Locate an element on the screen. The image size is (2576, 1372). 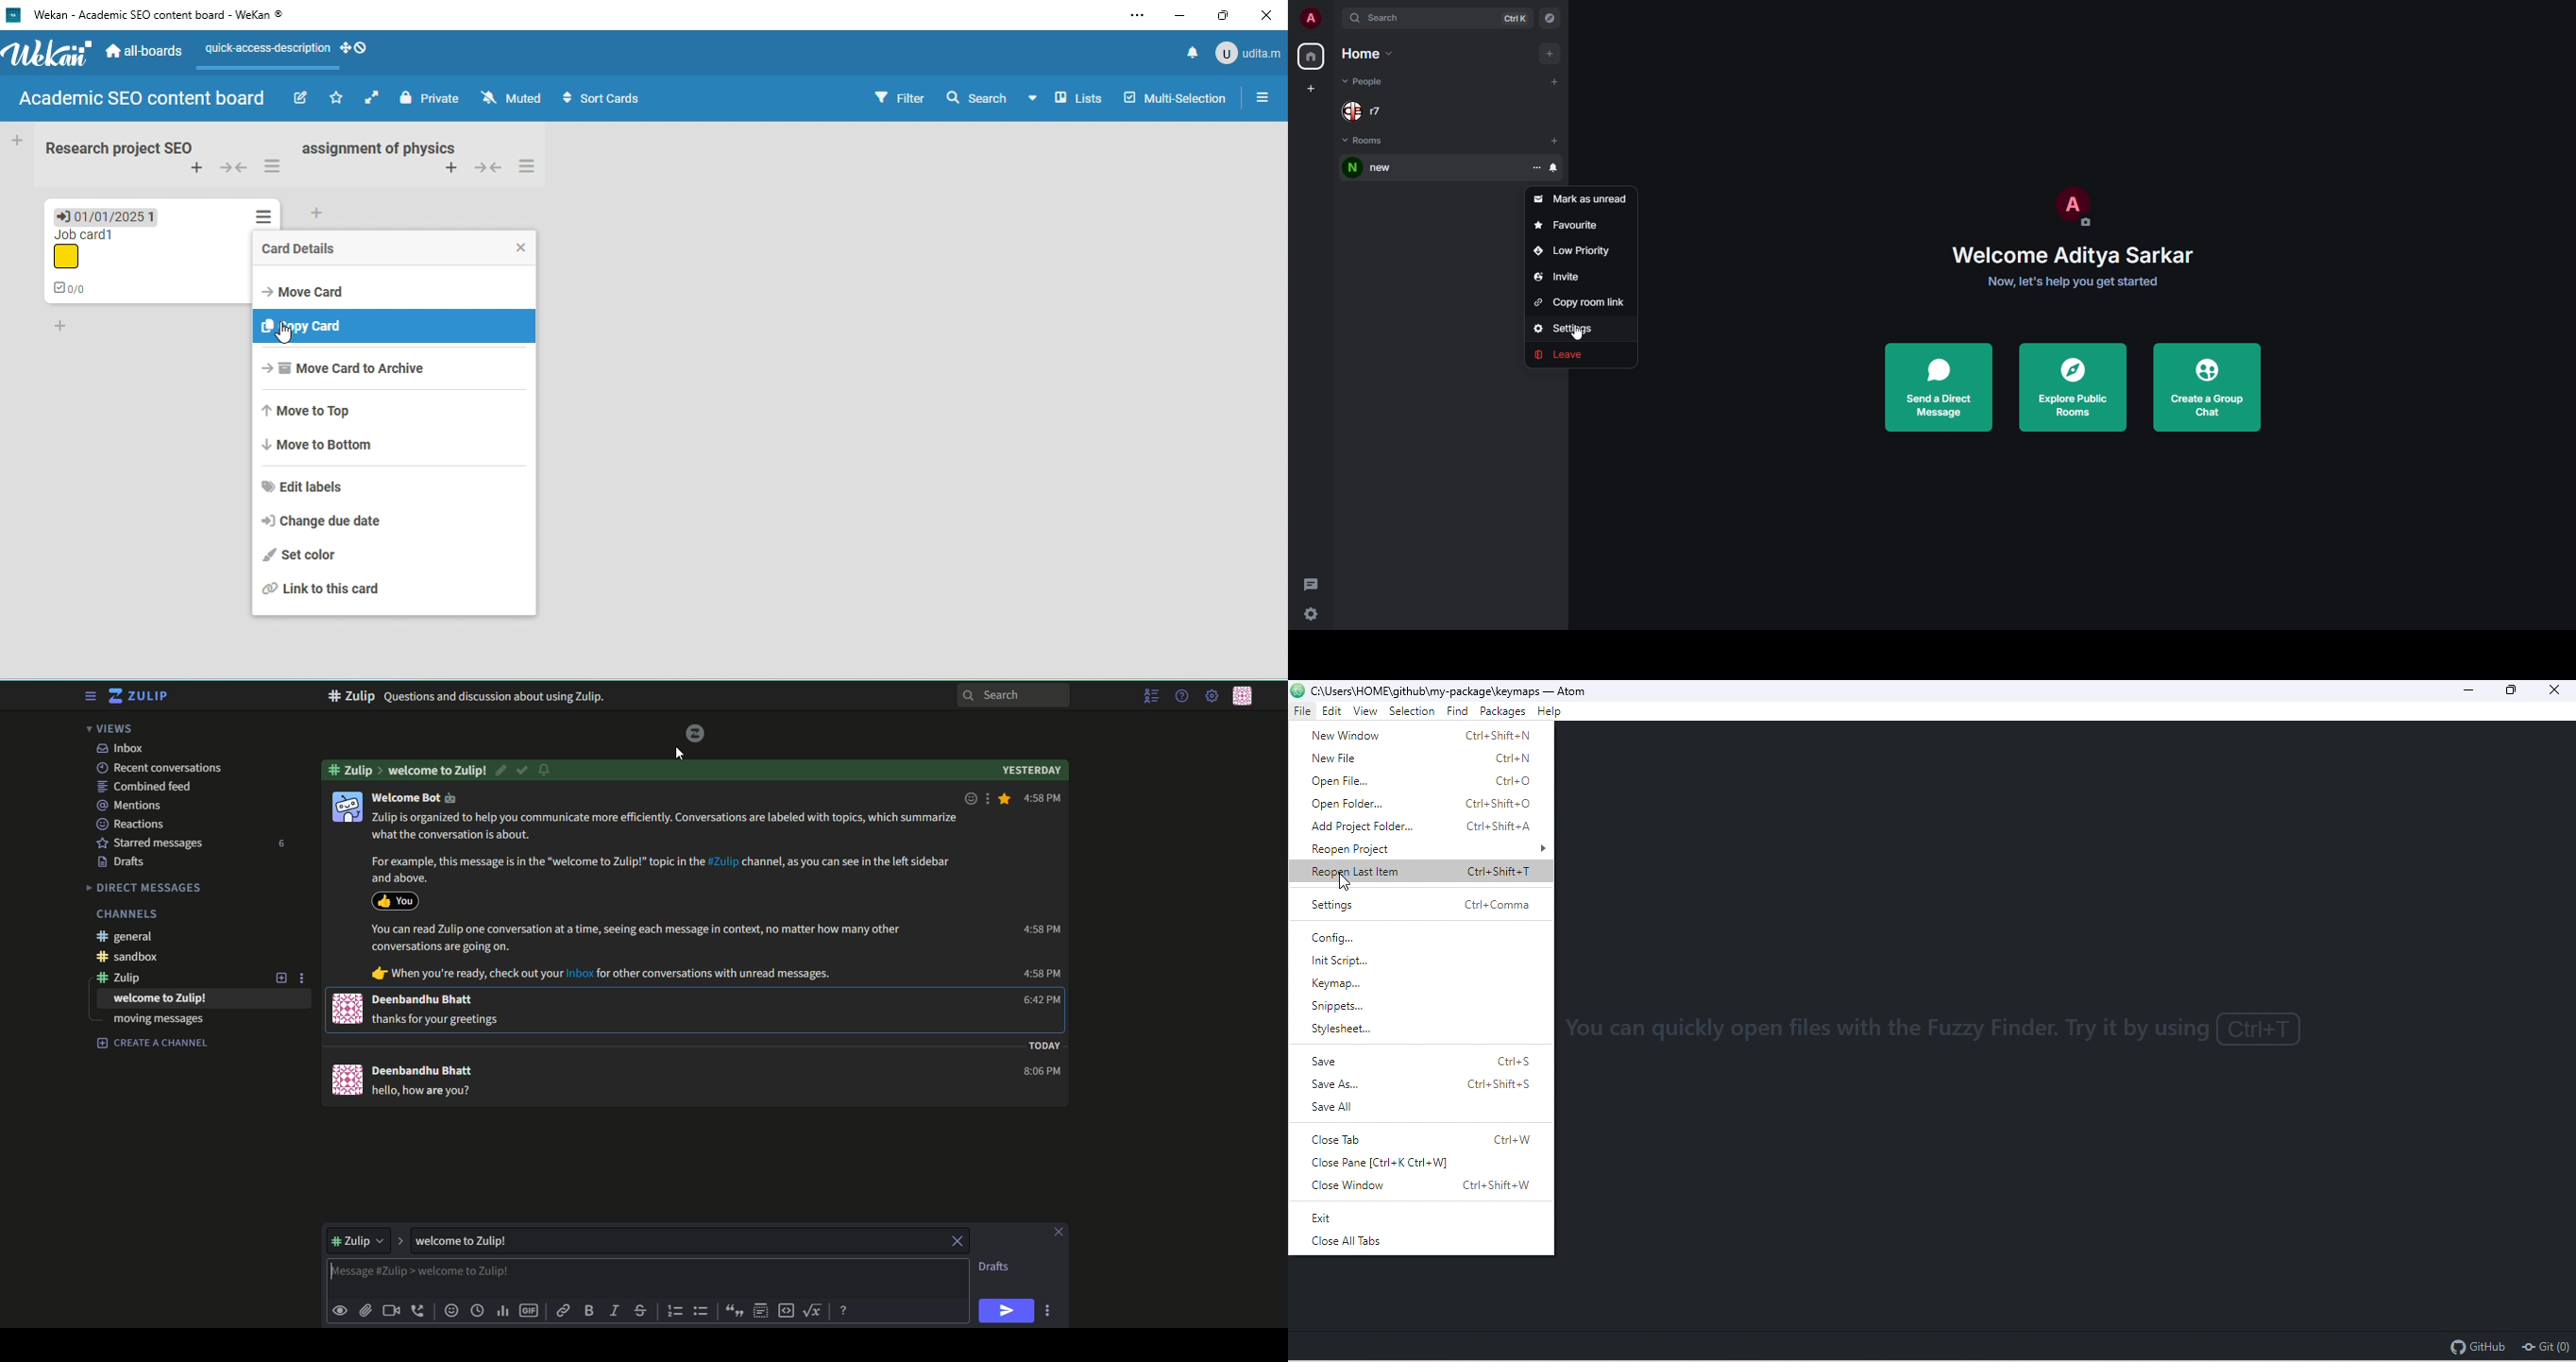
Today is located at coordinates (1045, 1046).